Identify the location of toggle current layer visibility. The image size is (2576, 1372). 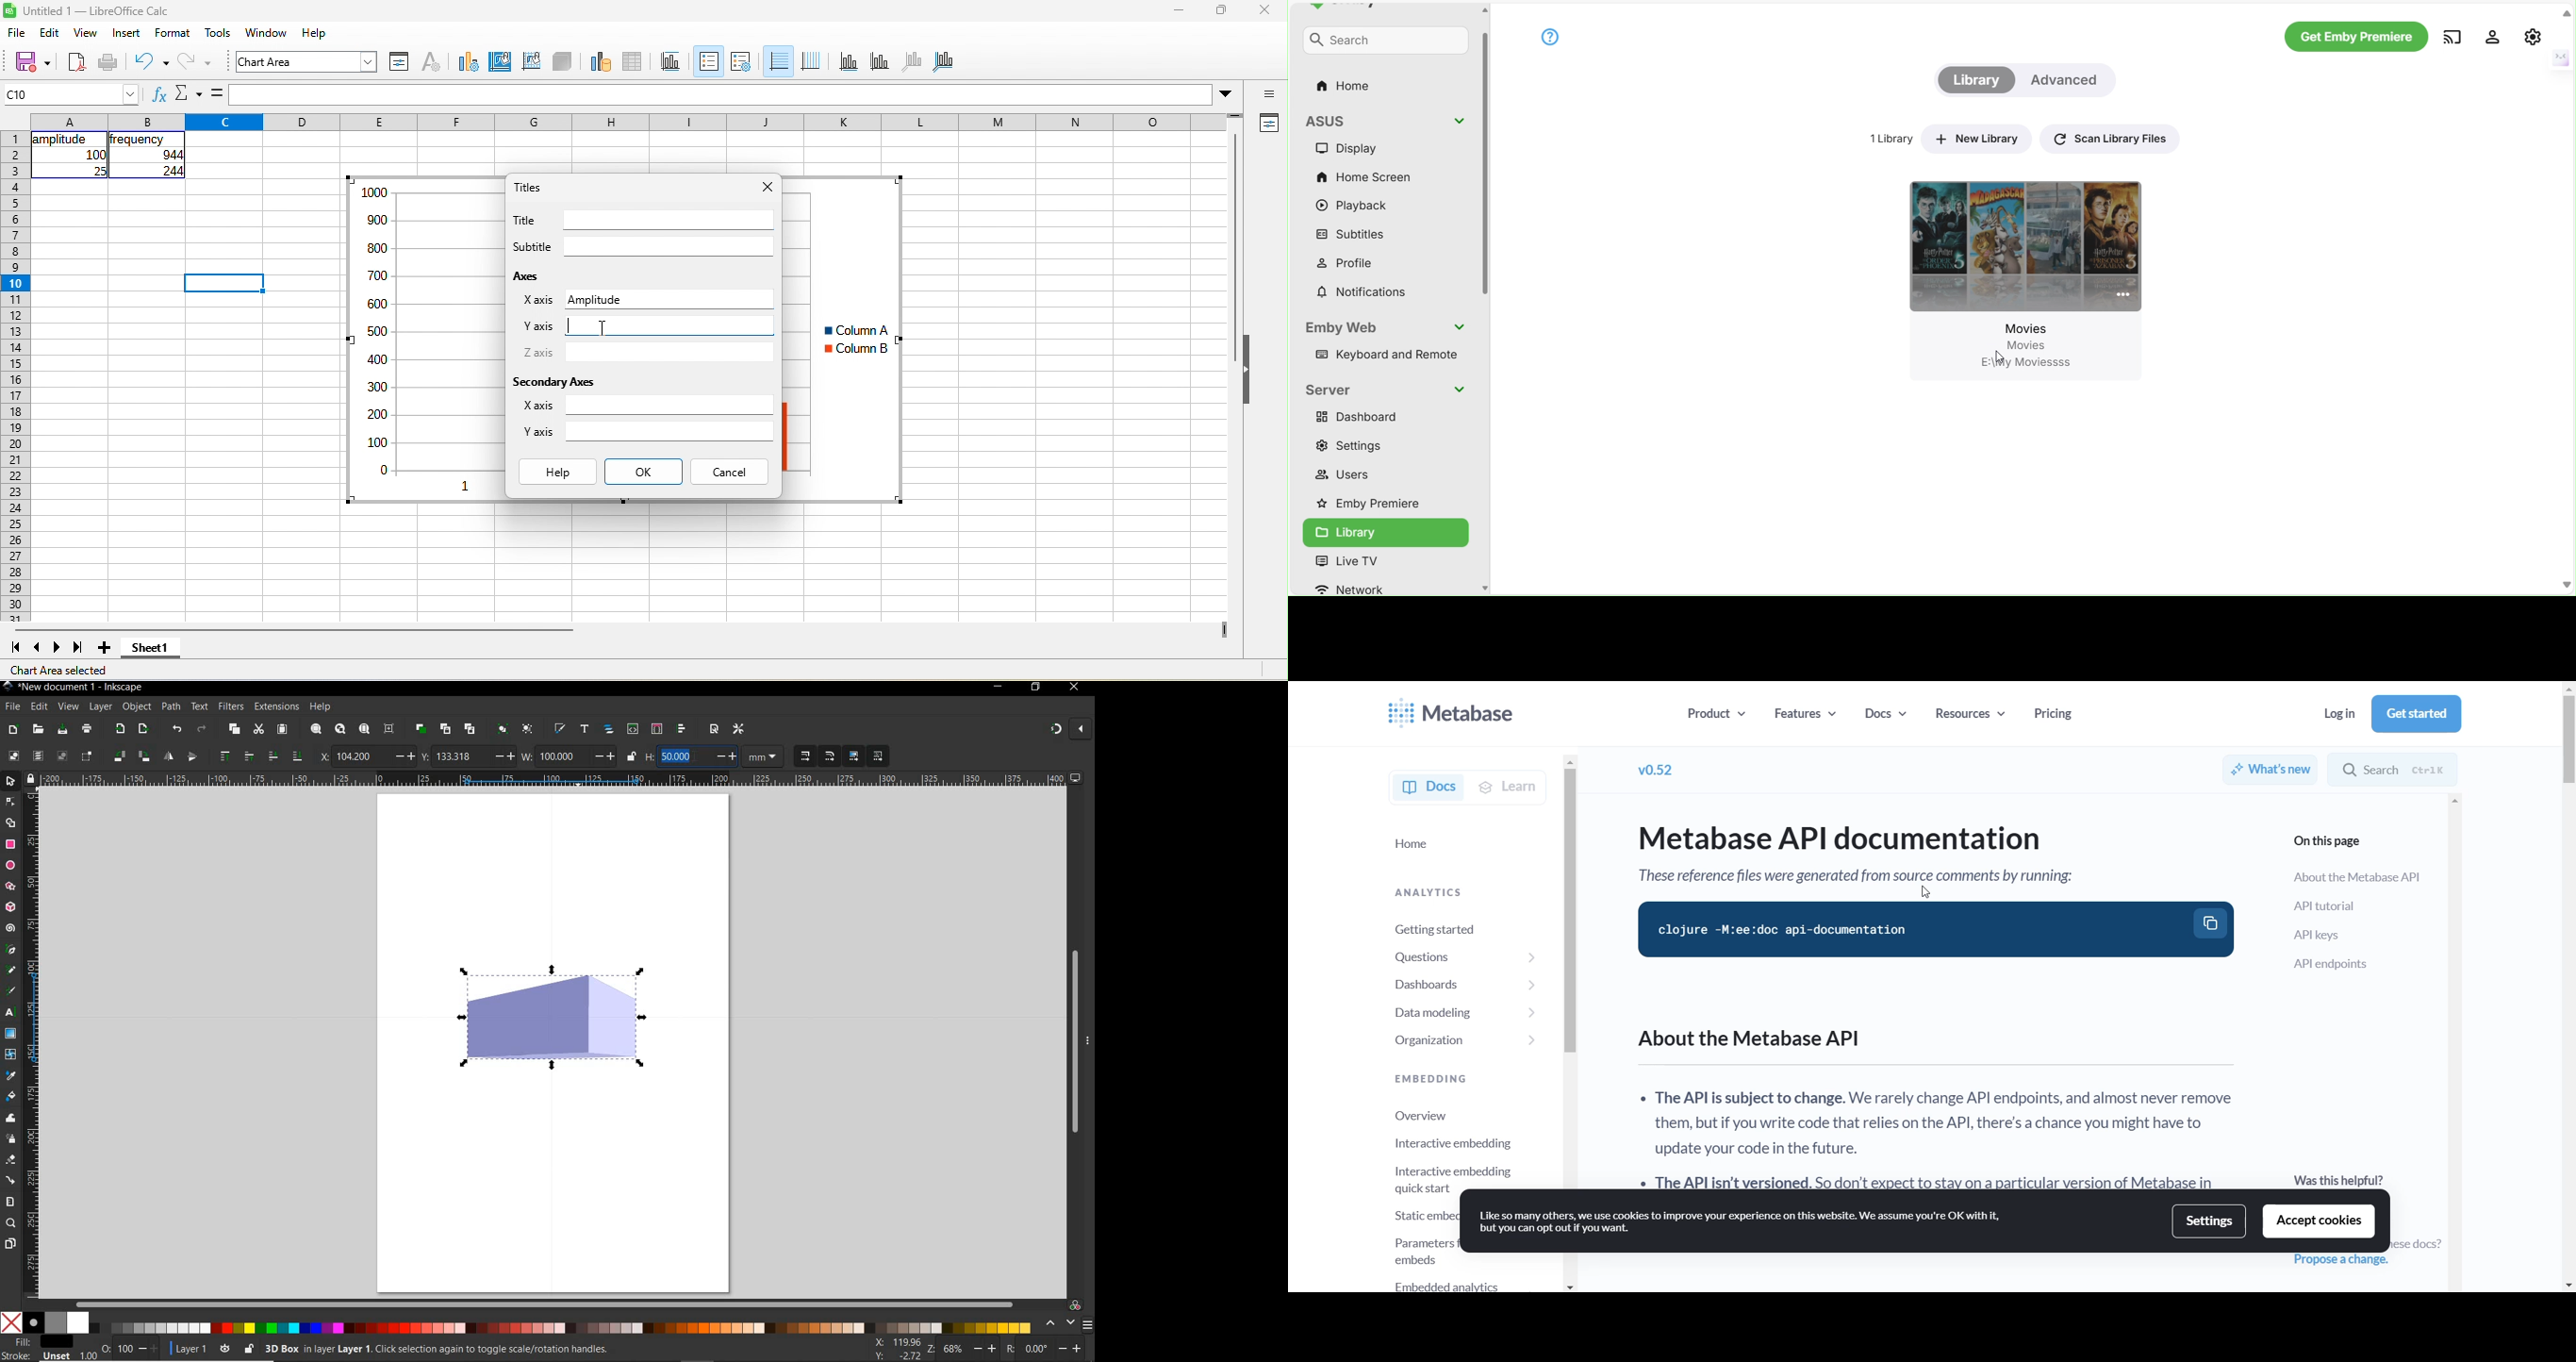
(222, 1348).